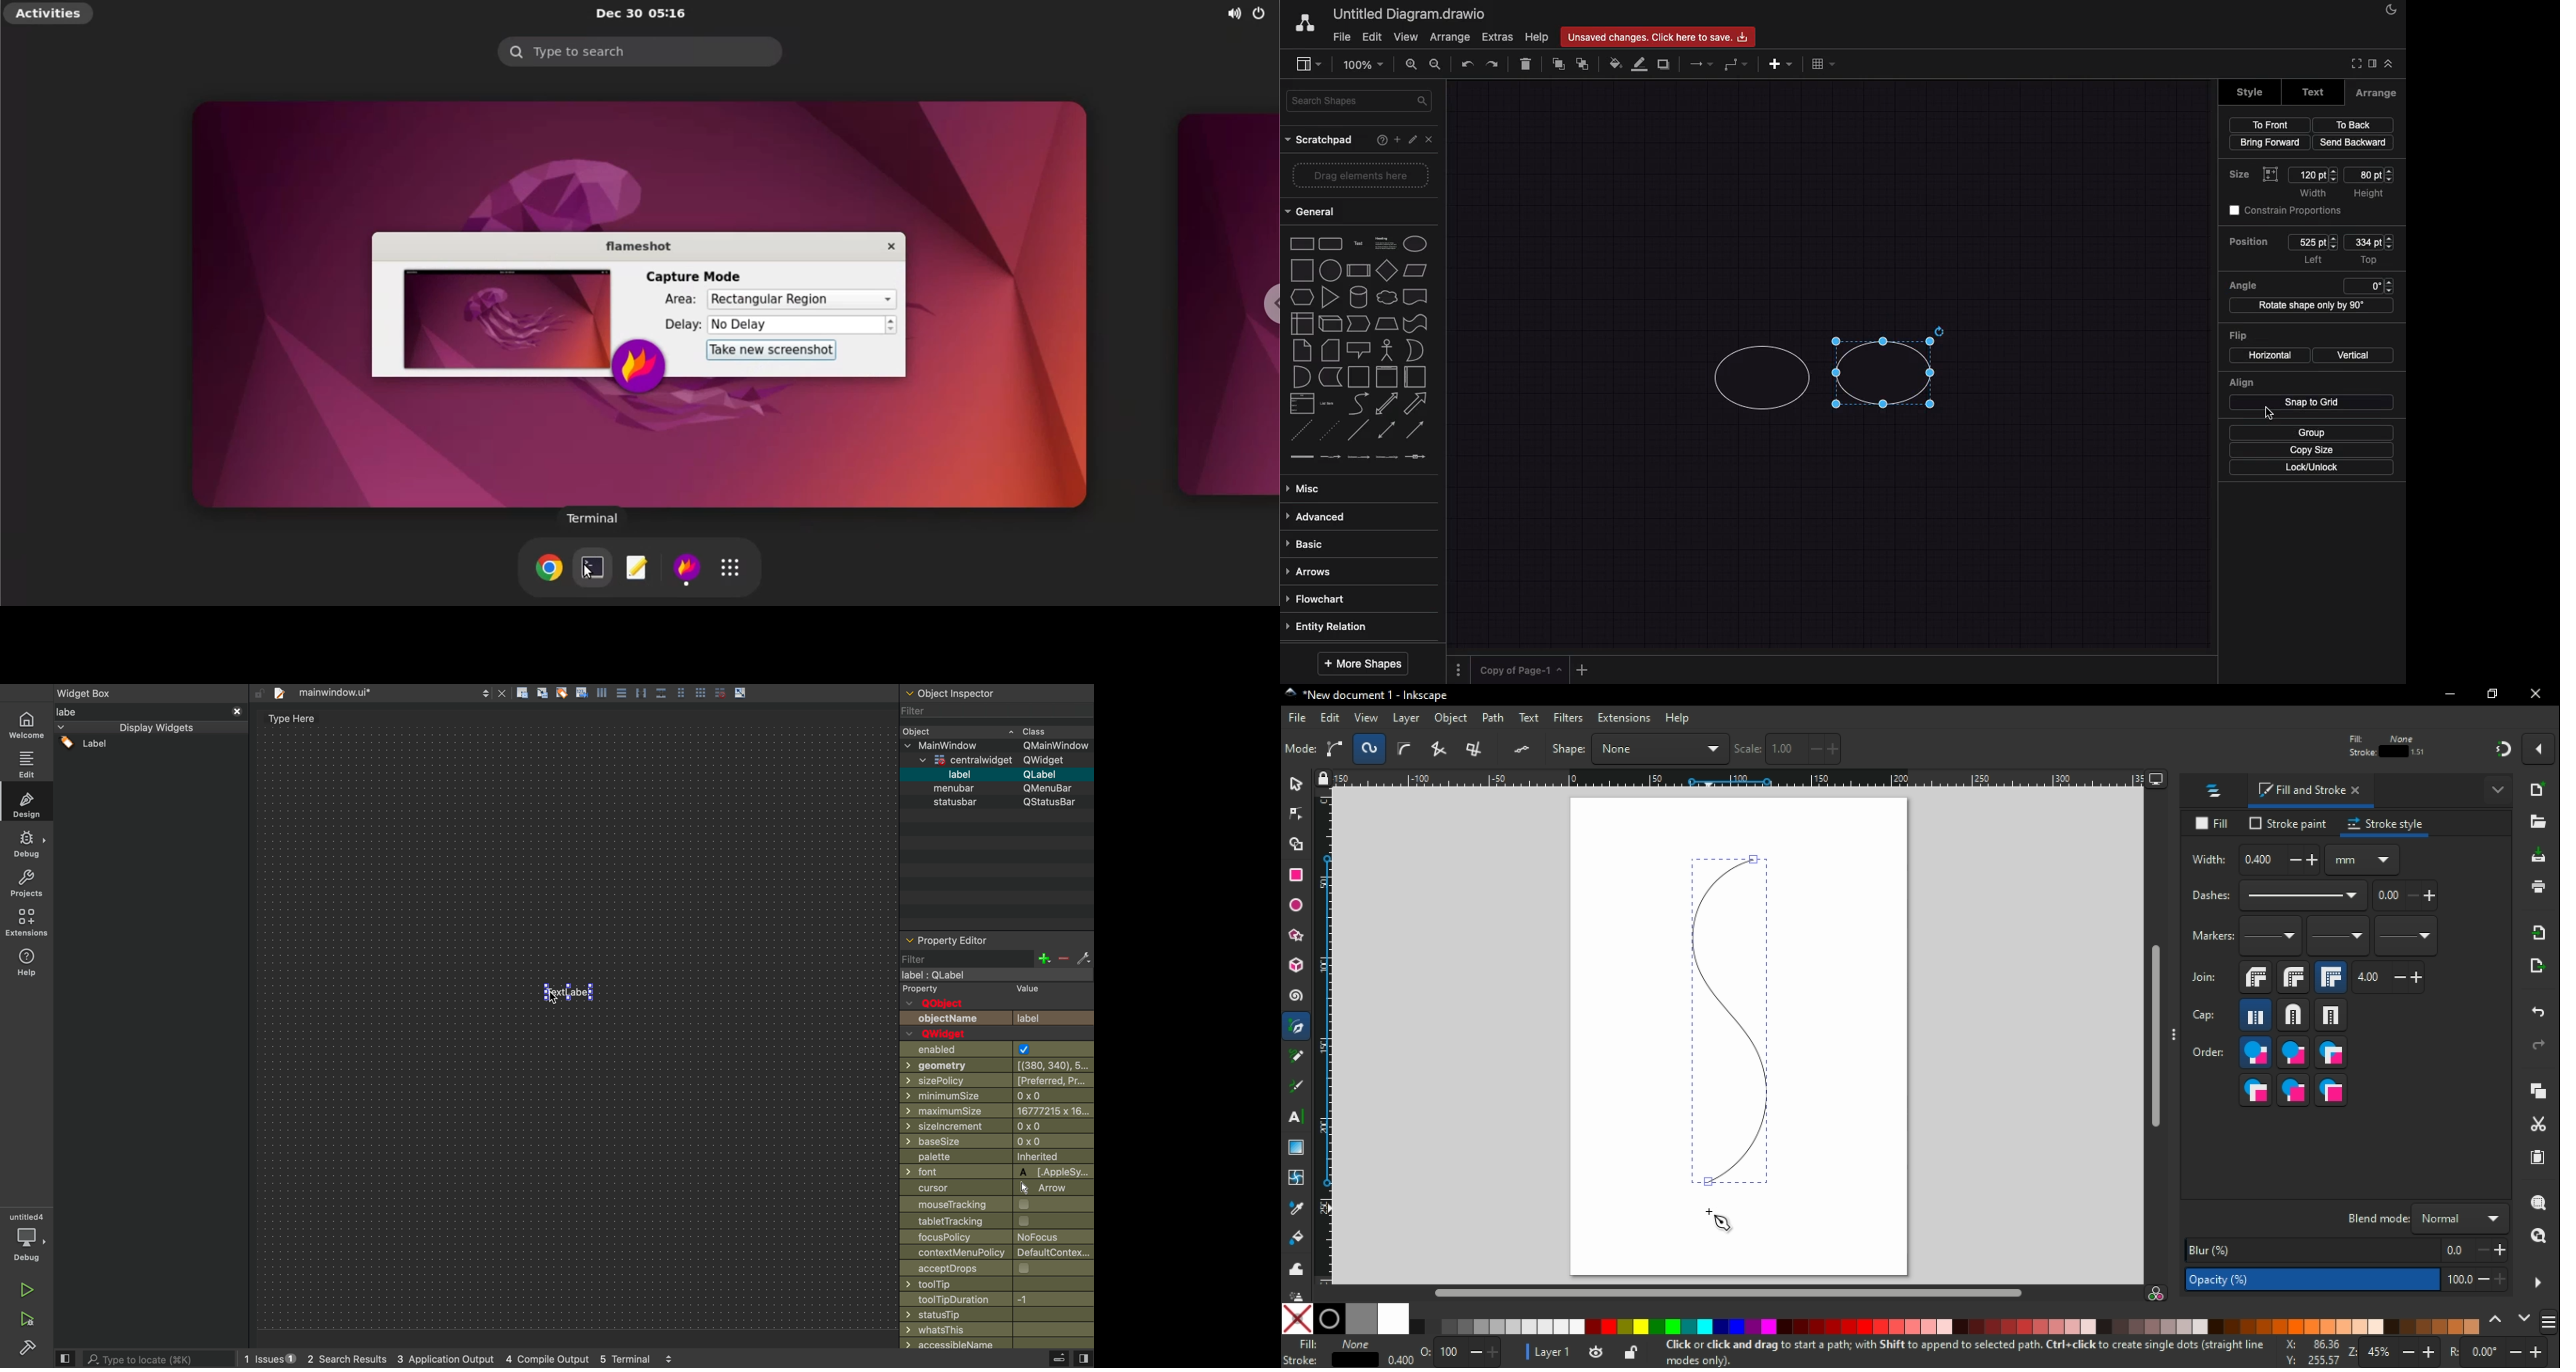 The height and width of the screenshot is (1372, 2576). Describe the element at coordinates (639, 51) in the screenshot. I see `search bar` at that location.